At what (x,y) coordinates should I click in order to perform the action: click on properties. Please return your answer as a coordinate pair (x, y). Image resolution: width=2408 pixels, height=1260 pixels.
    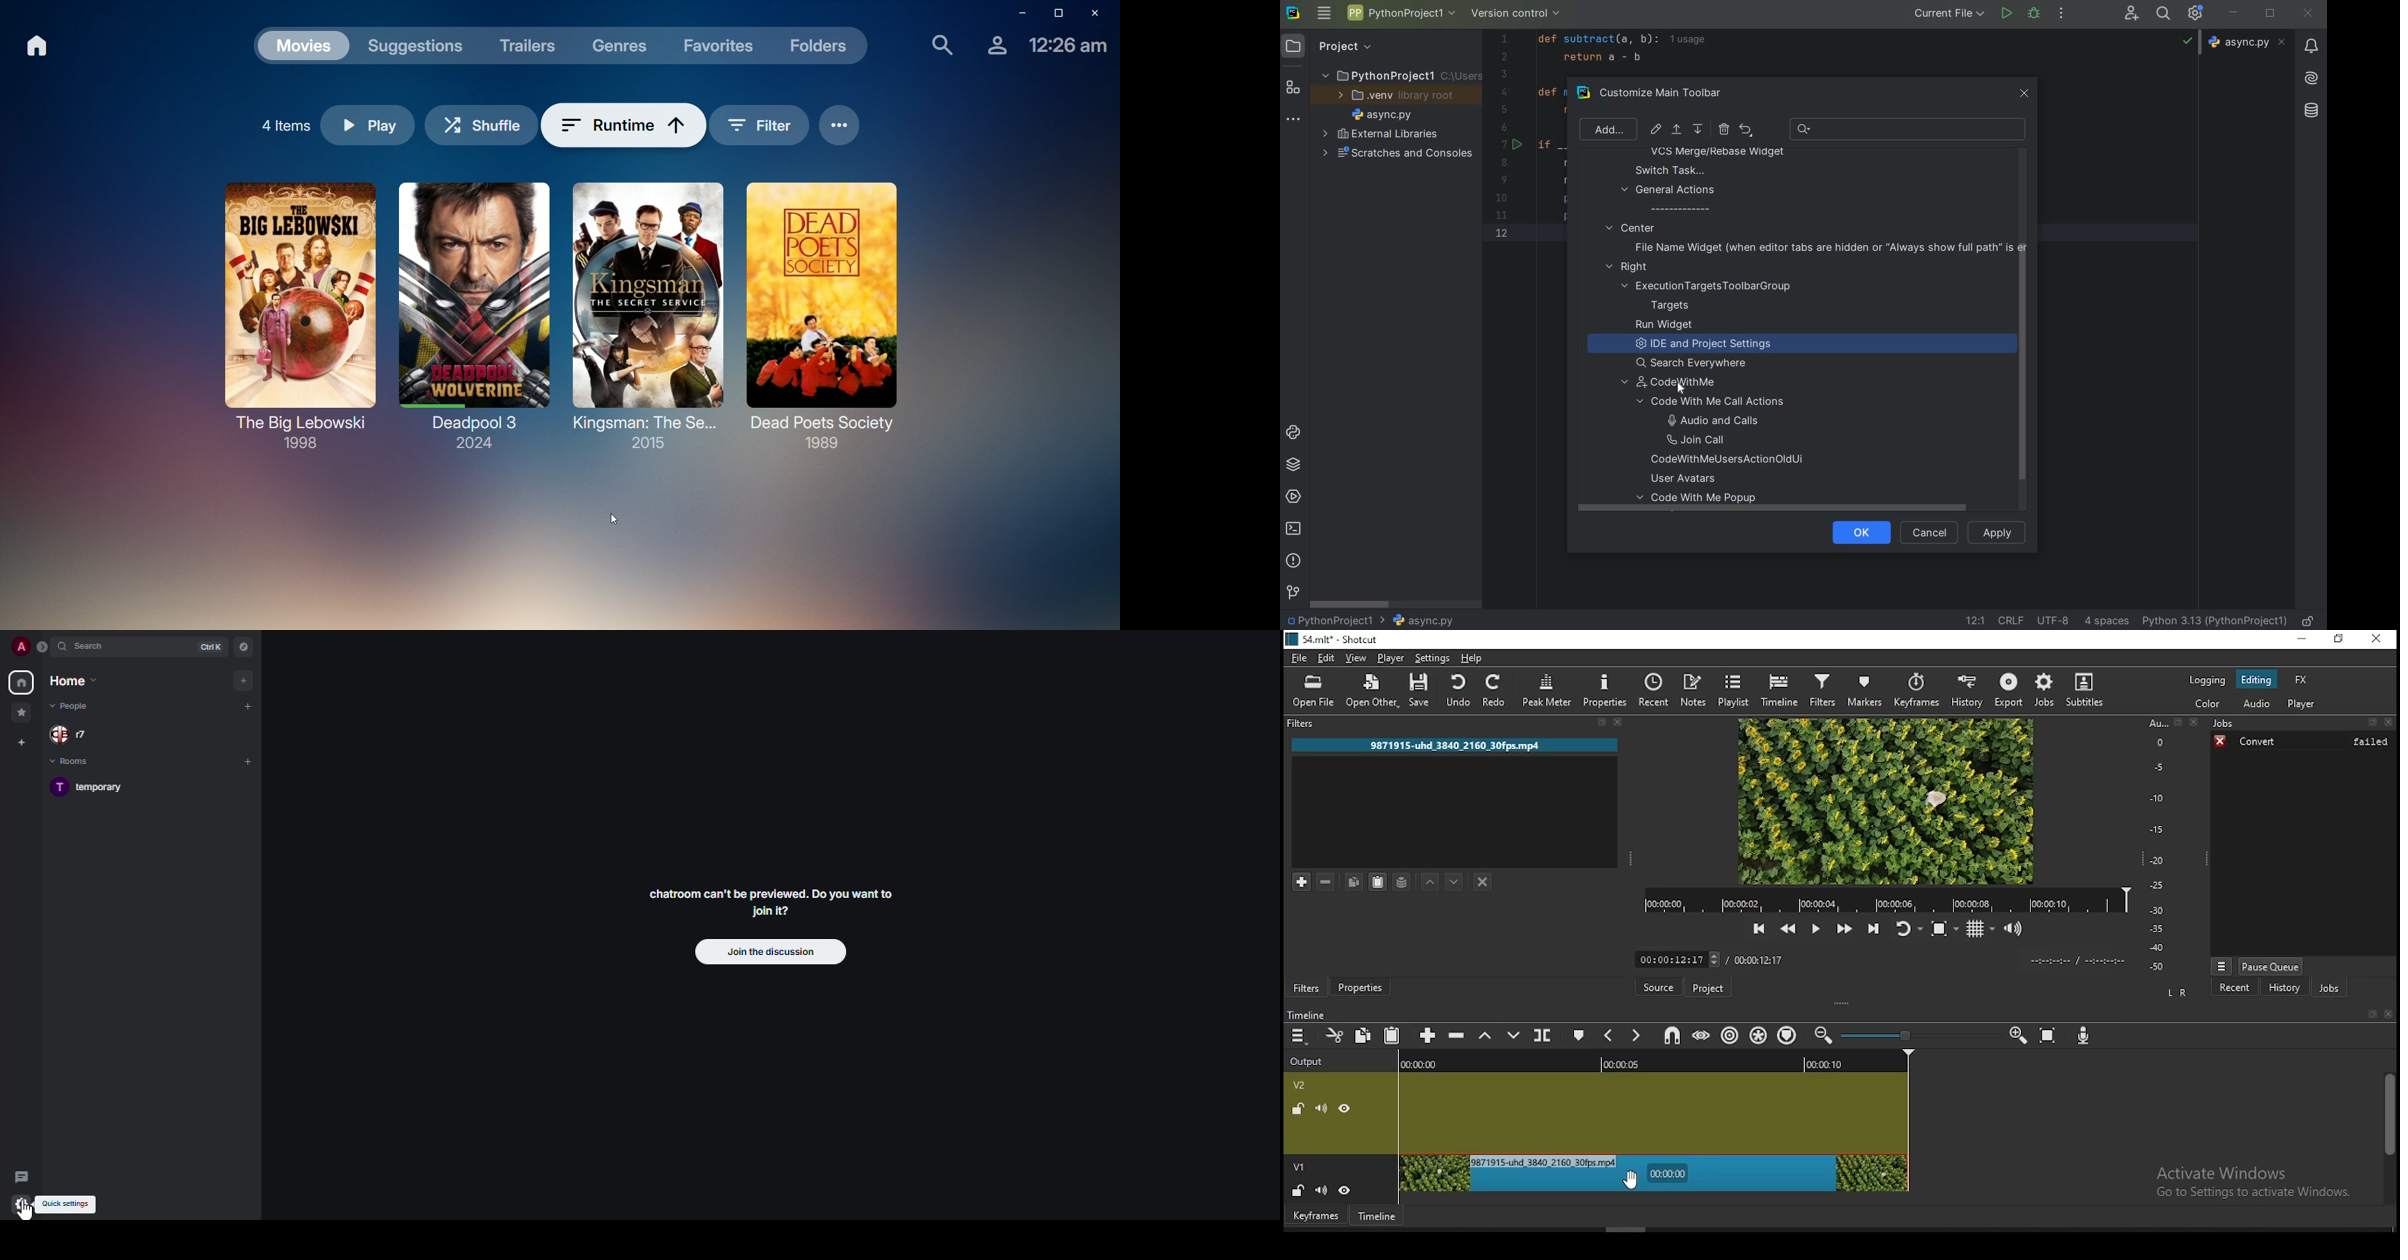
    Looking at the image, I should click on (1604, 690).